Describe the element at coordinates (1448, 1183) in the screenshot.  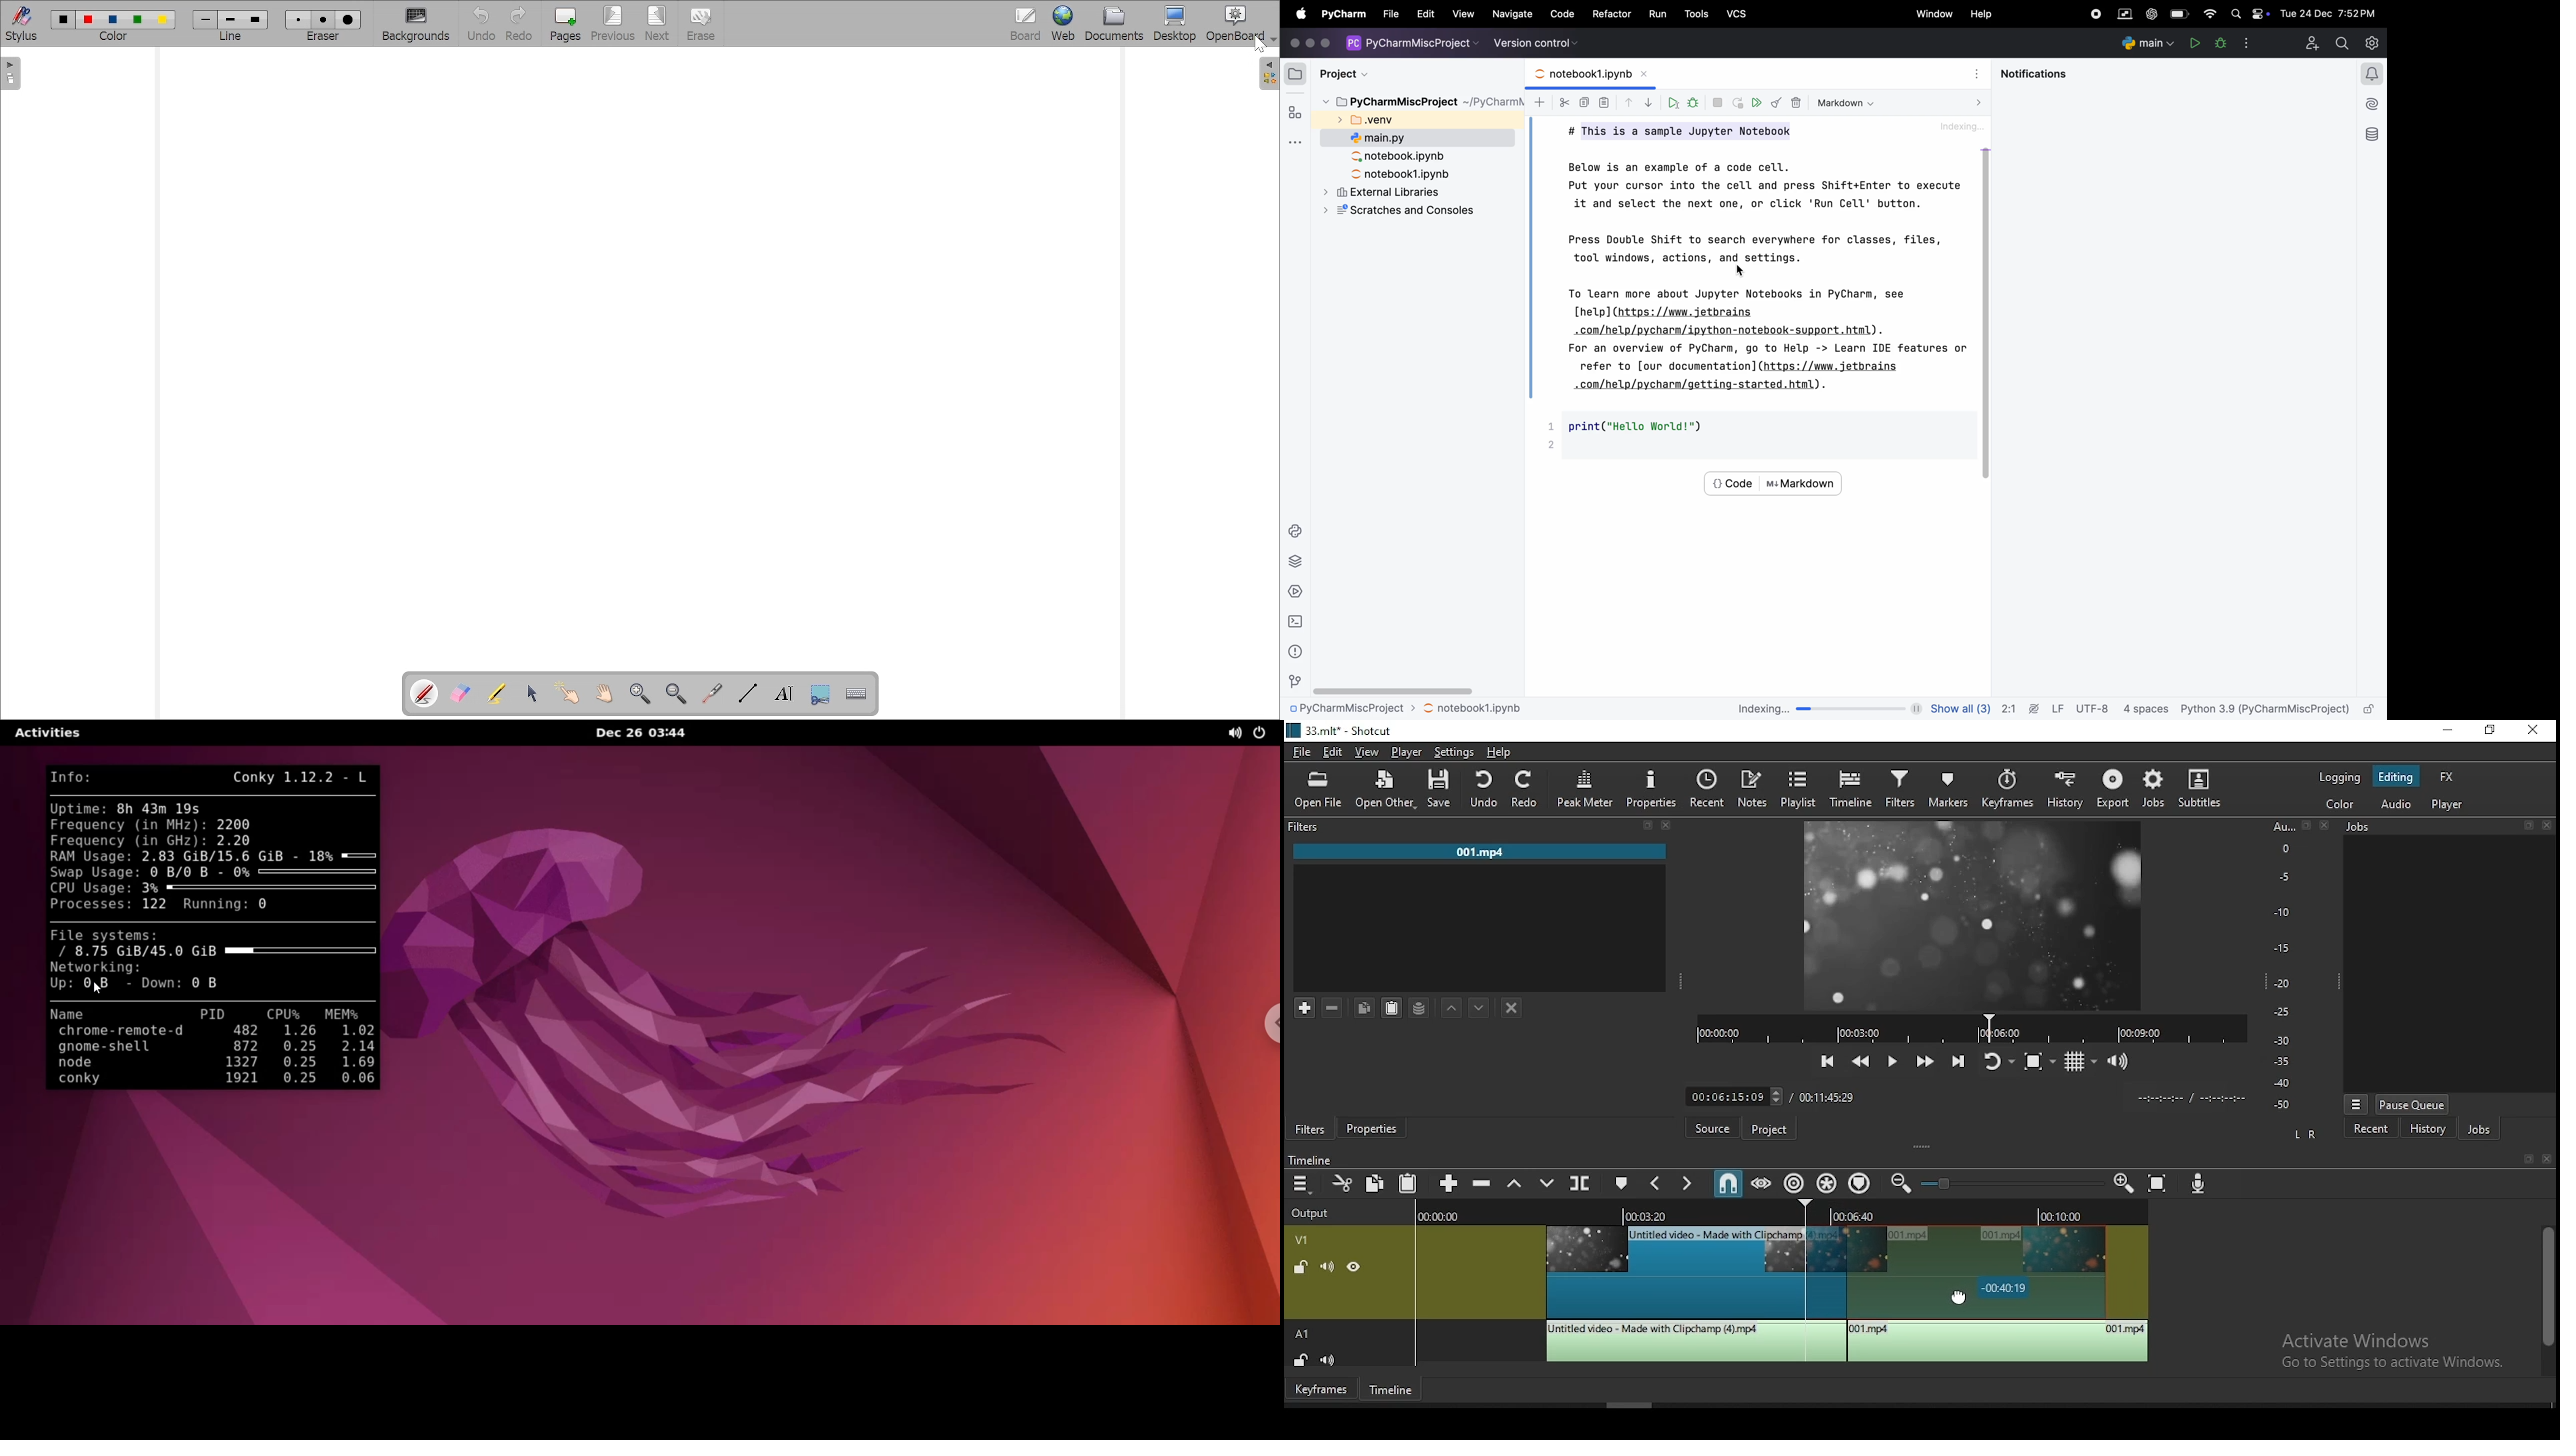
I see `append` at that location.